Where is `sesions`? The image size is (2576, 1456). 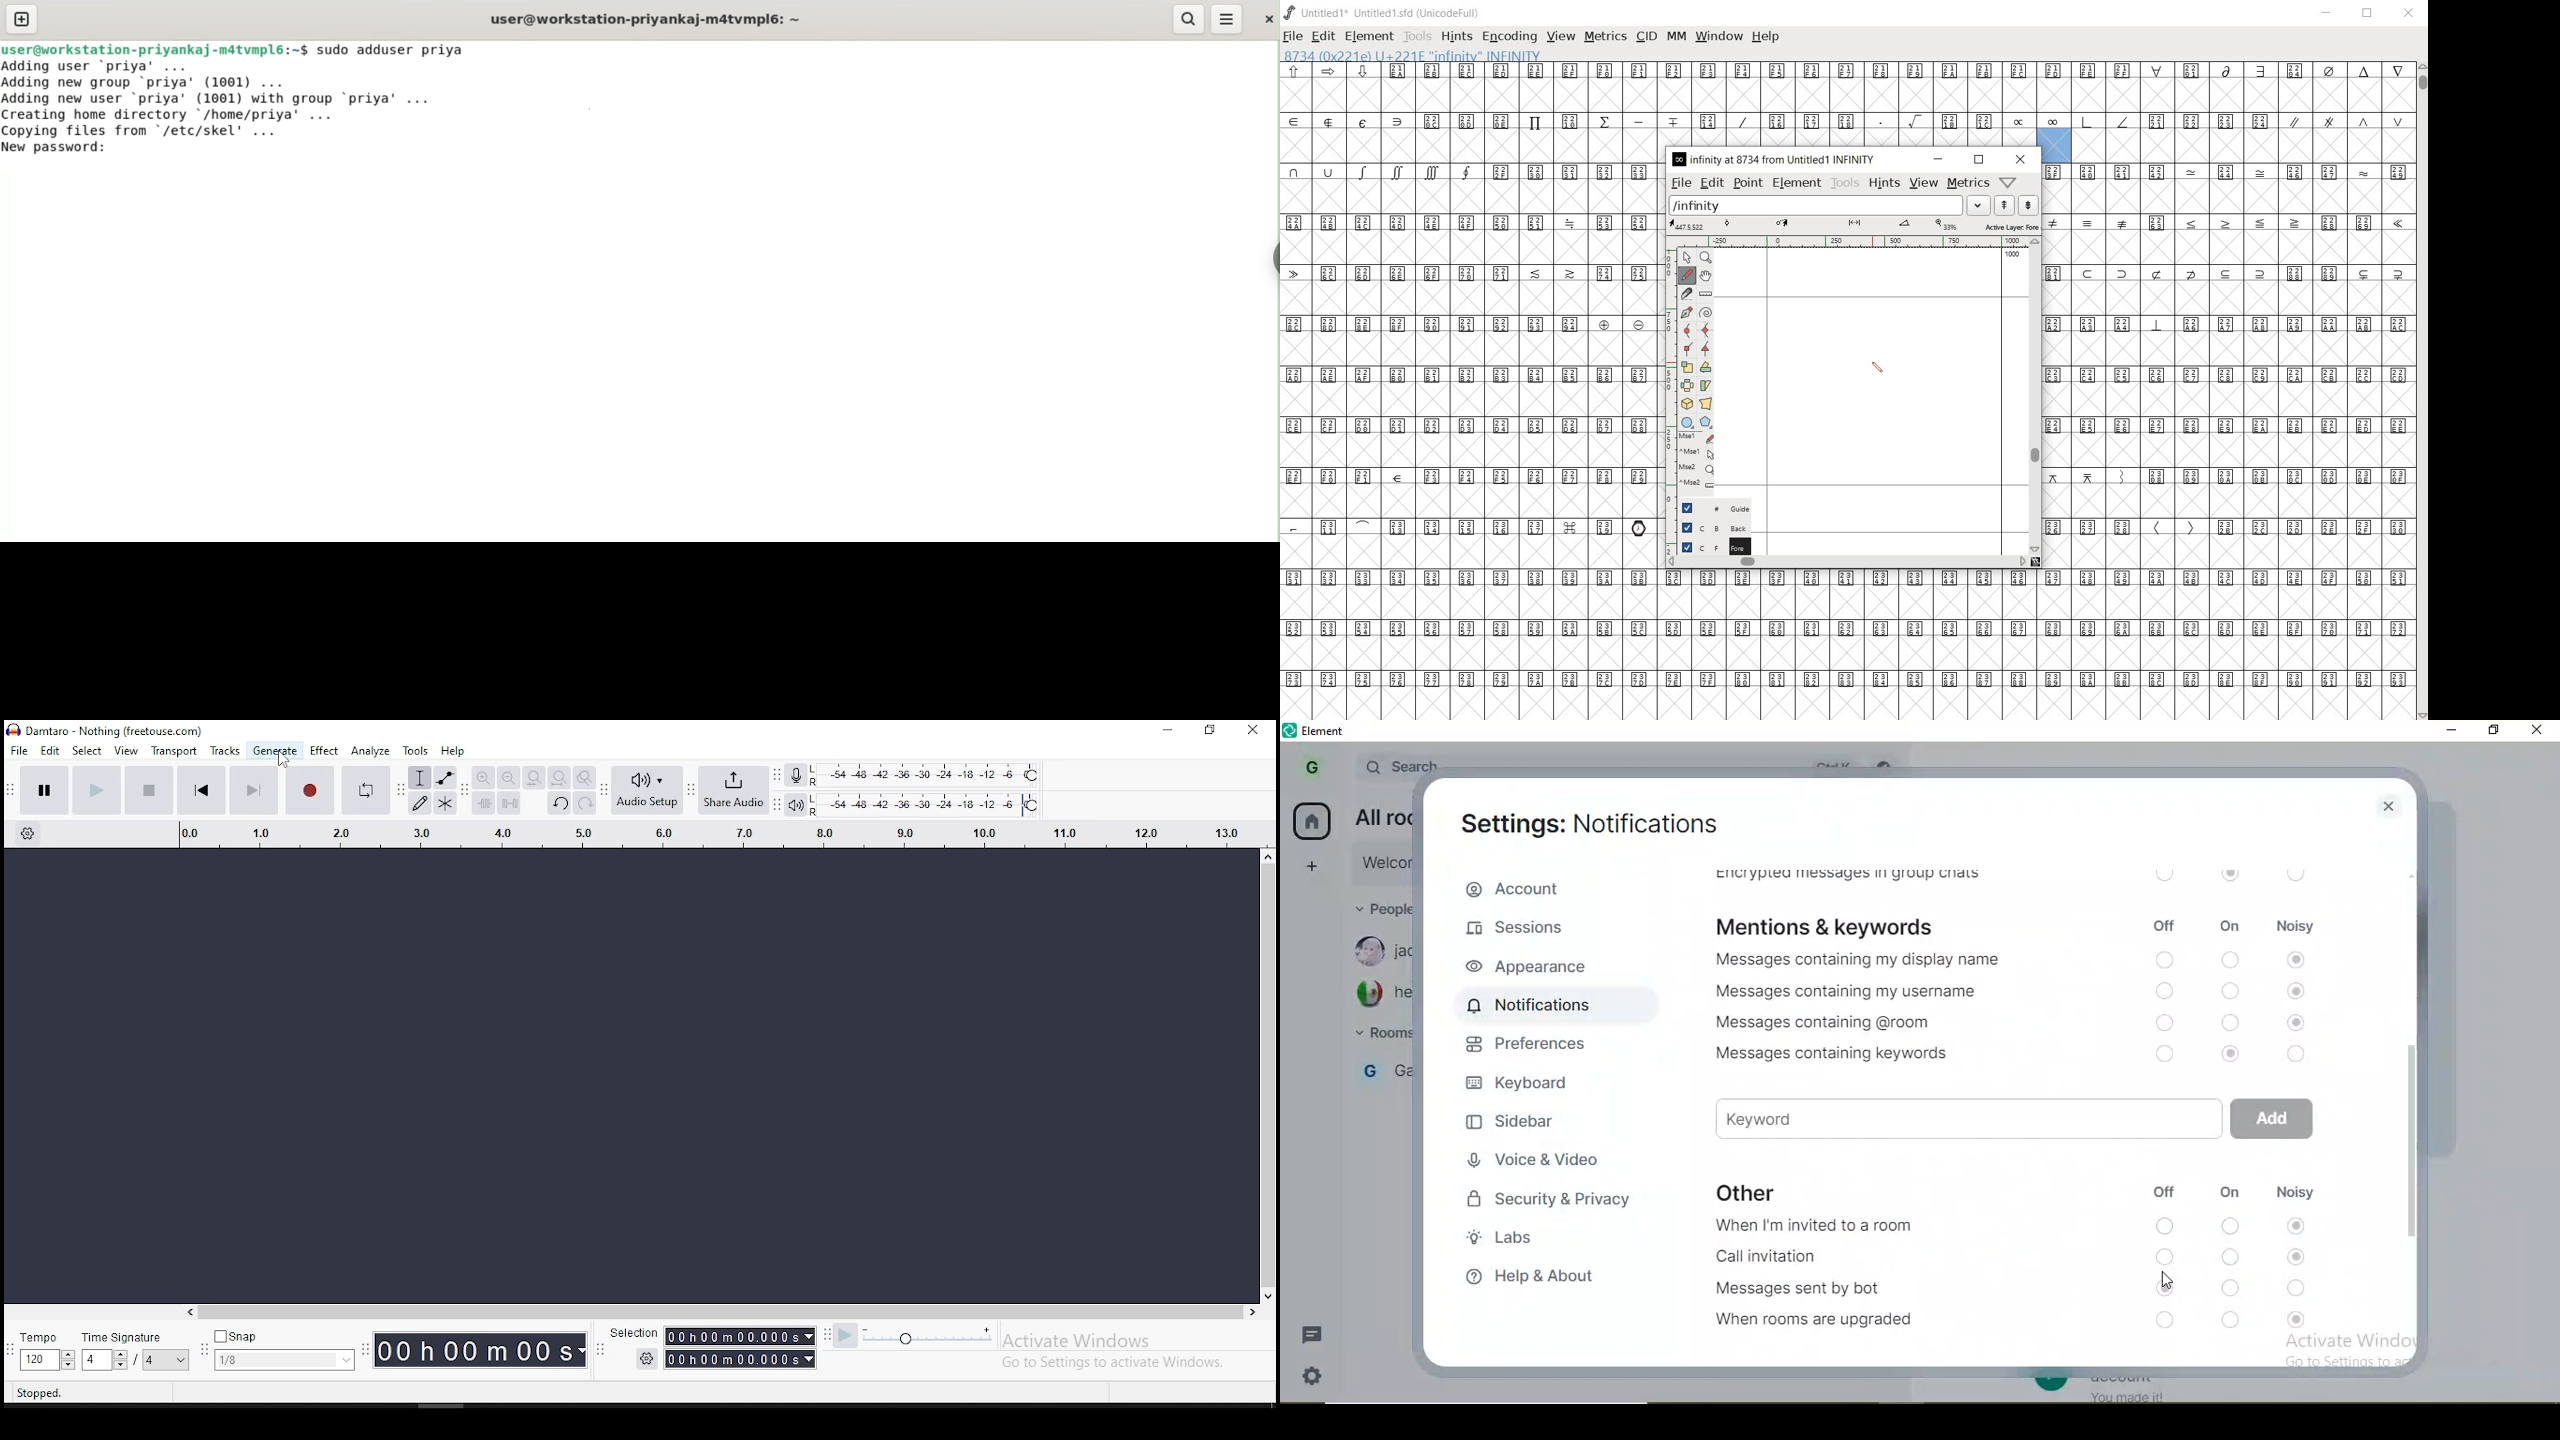
sesions is located at coordinates (1526, 932).